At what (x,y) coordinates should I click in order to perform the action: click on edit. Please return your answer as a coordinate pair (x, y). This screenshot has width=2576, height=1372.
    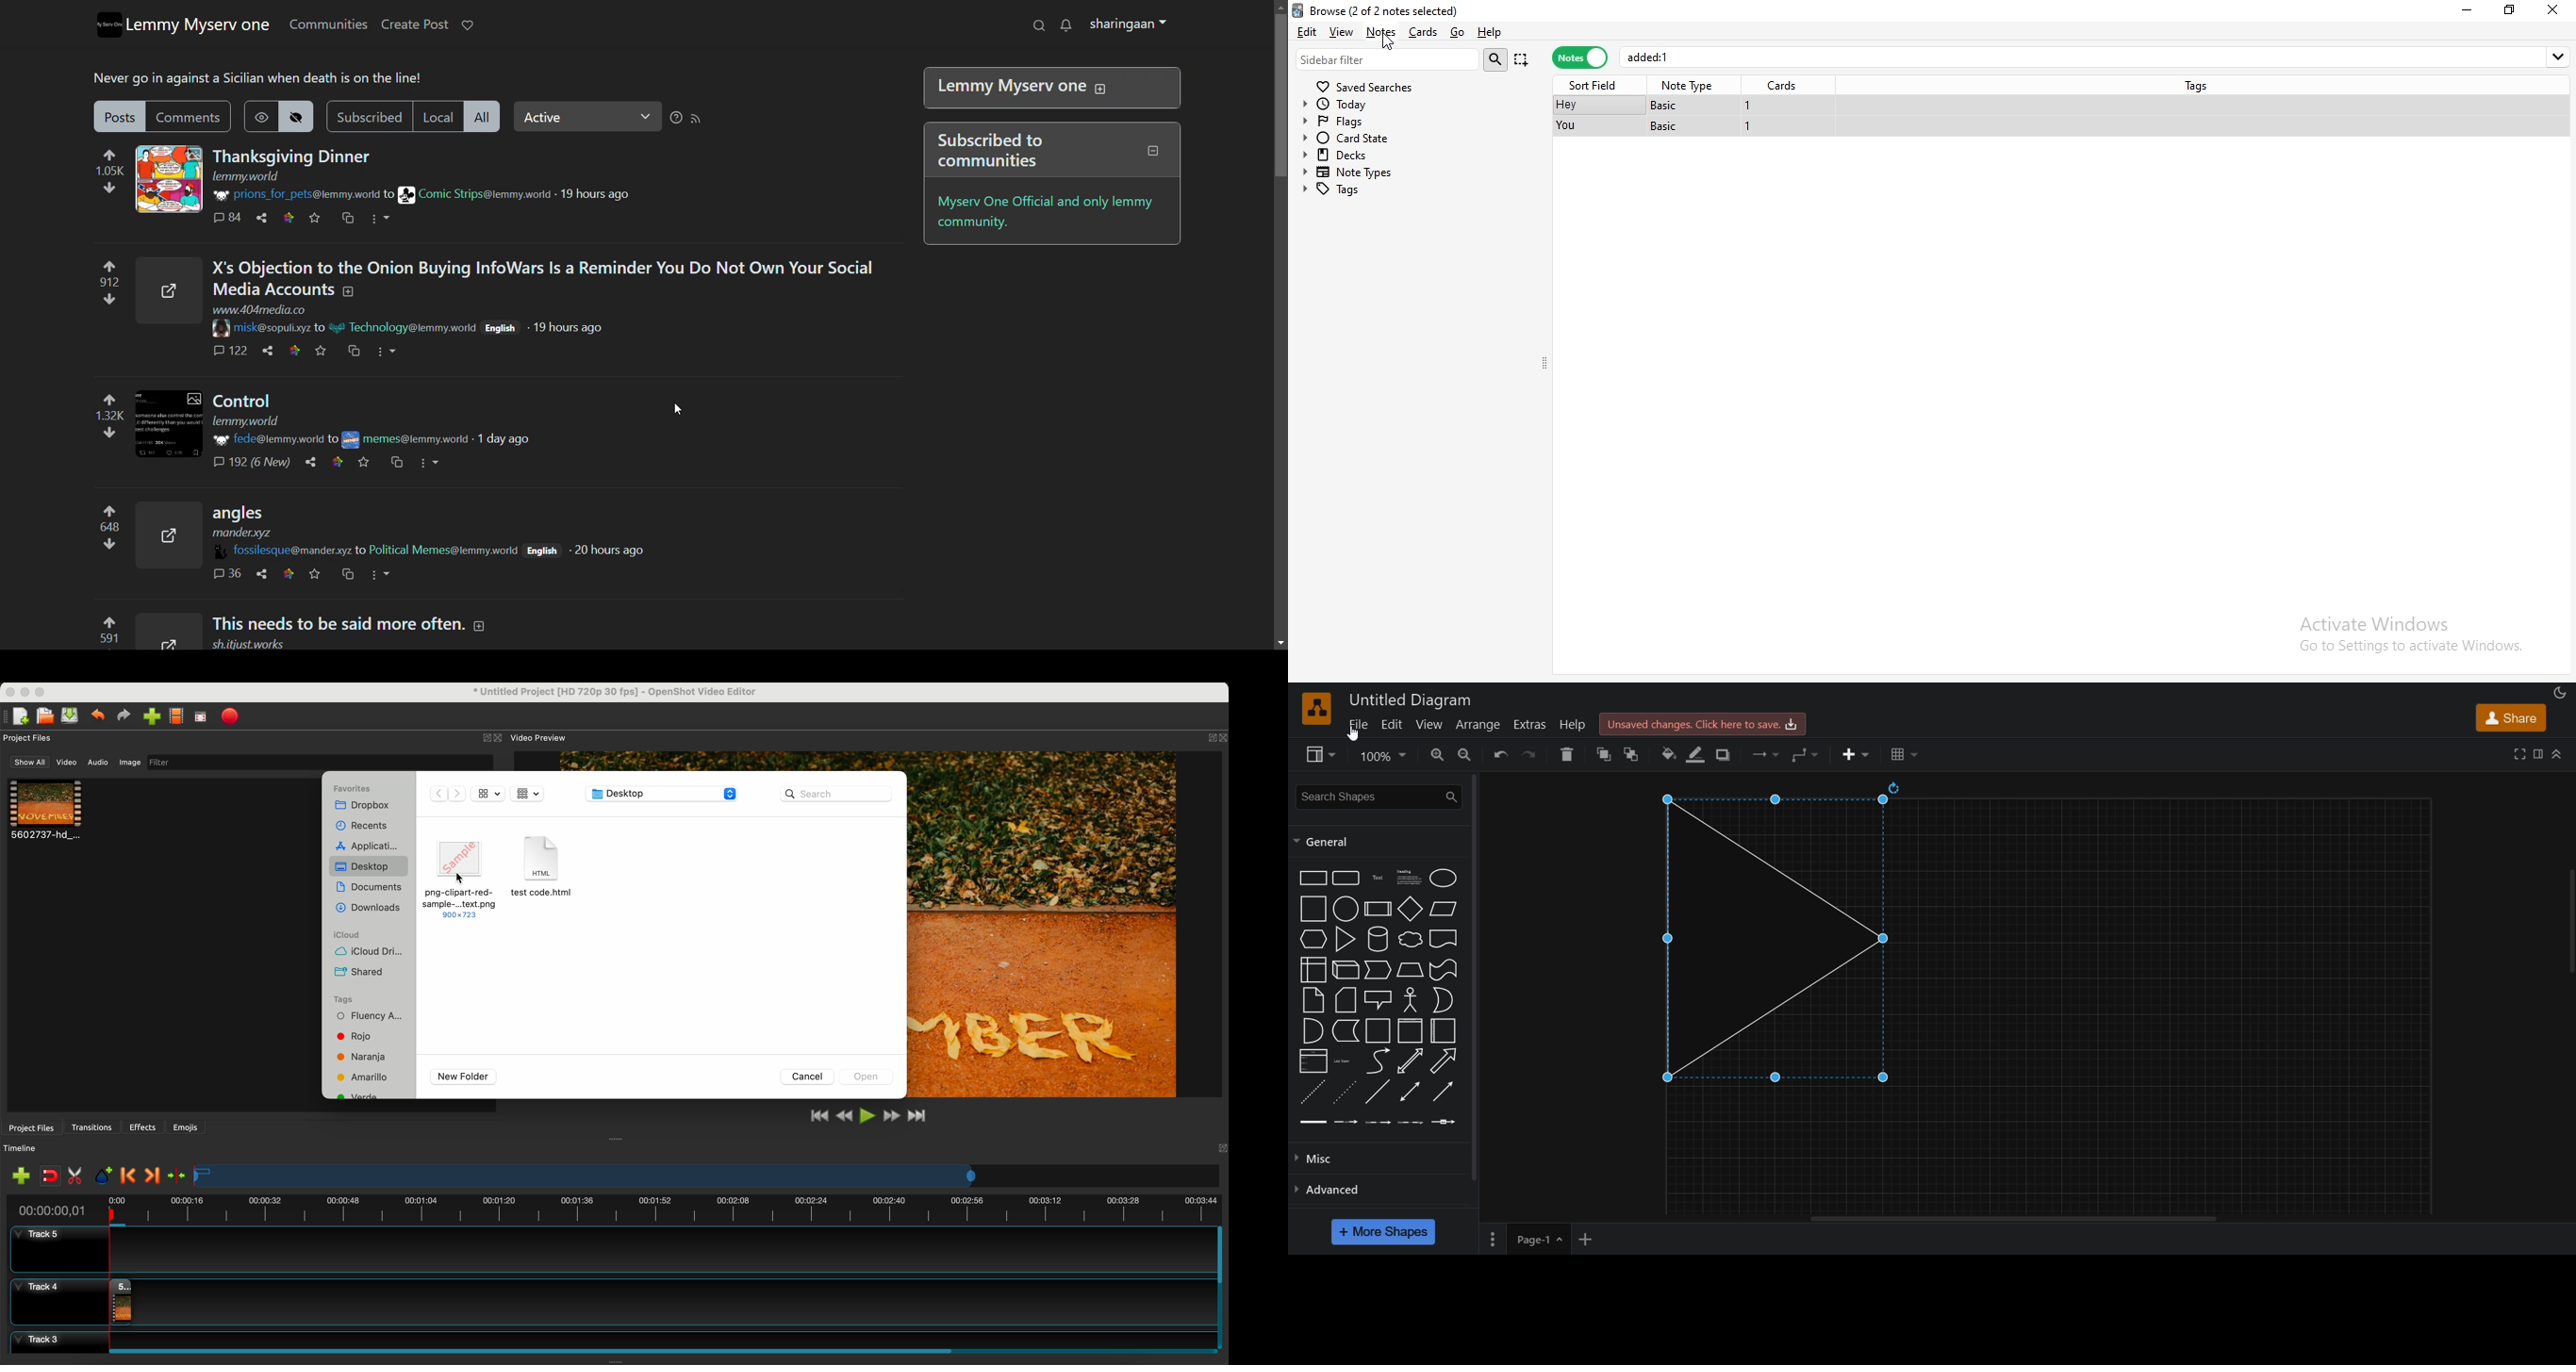
    Looking at the image, I should click on (1306, 30).